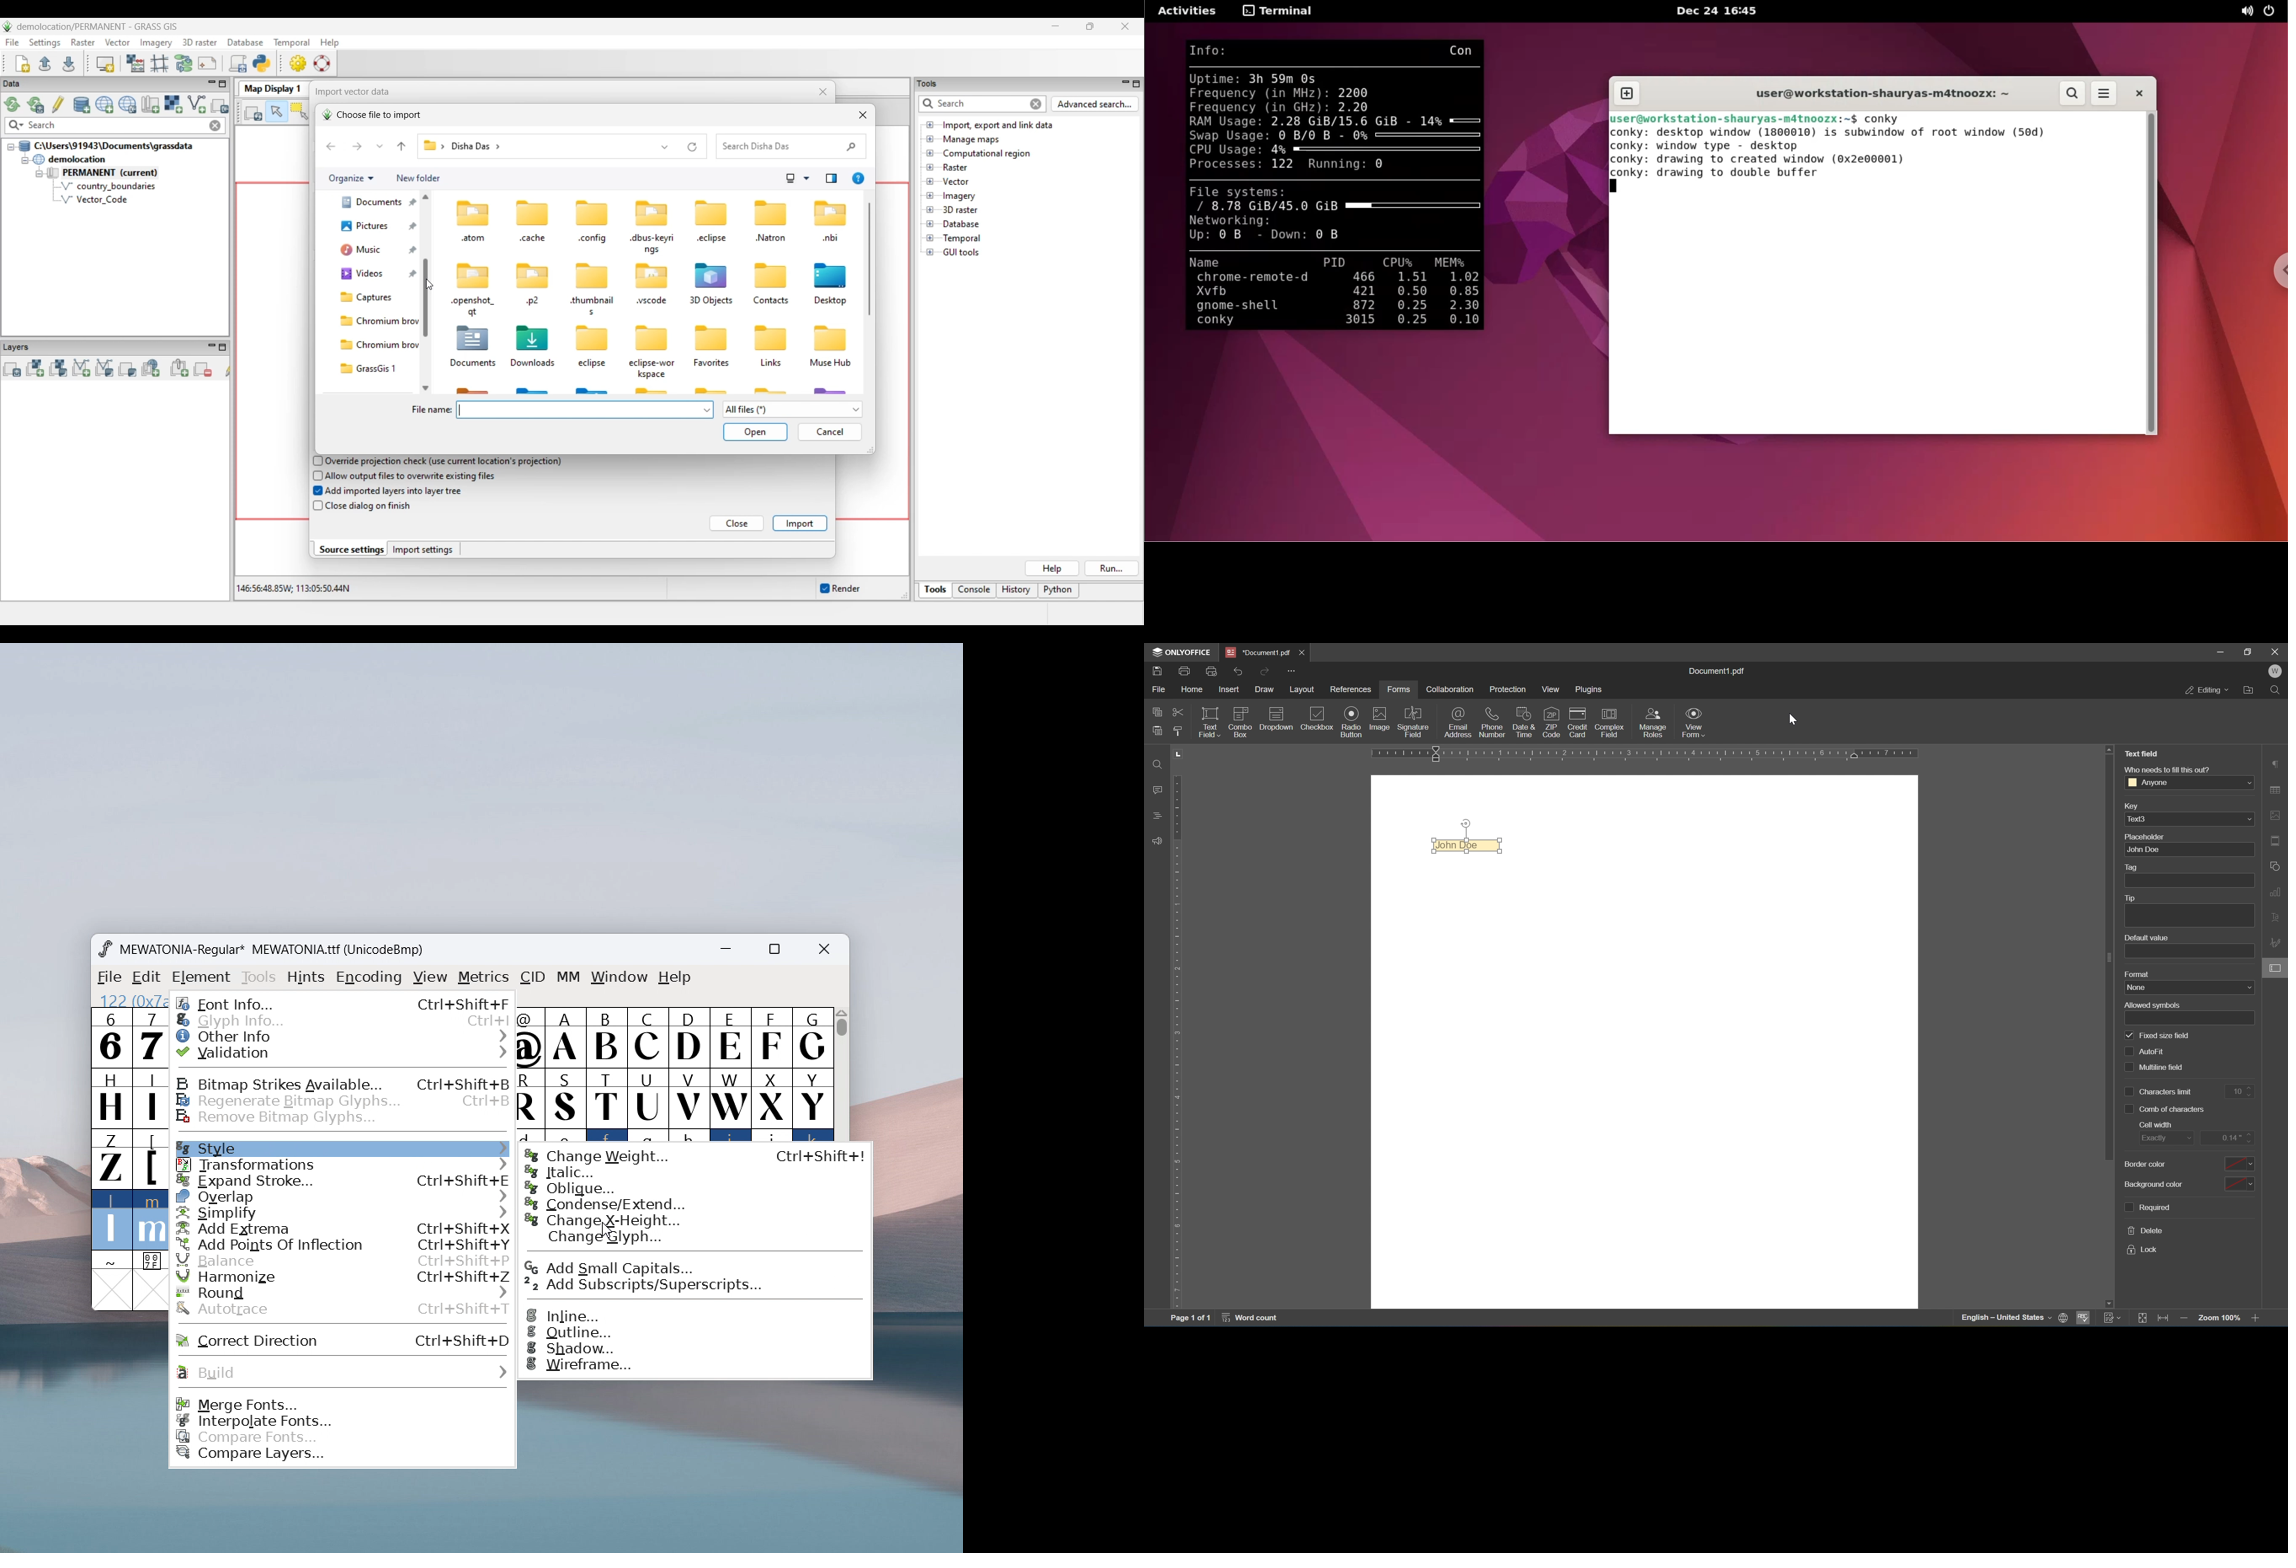 This screenshot has width=2296, height=1568. What do you see at coordinates (1523, 721) in the screenshot?
I see `date & time` at bounding box center [1523, 721].